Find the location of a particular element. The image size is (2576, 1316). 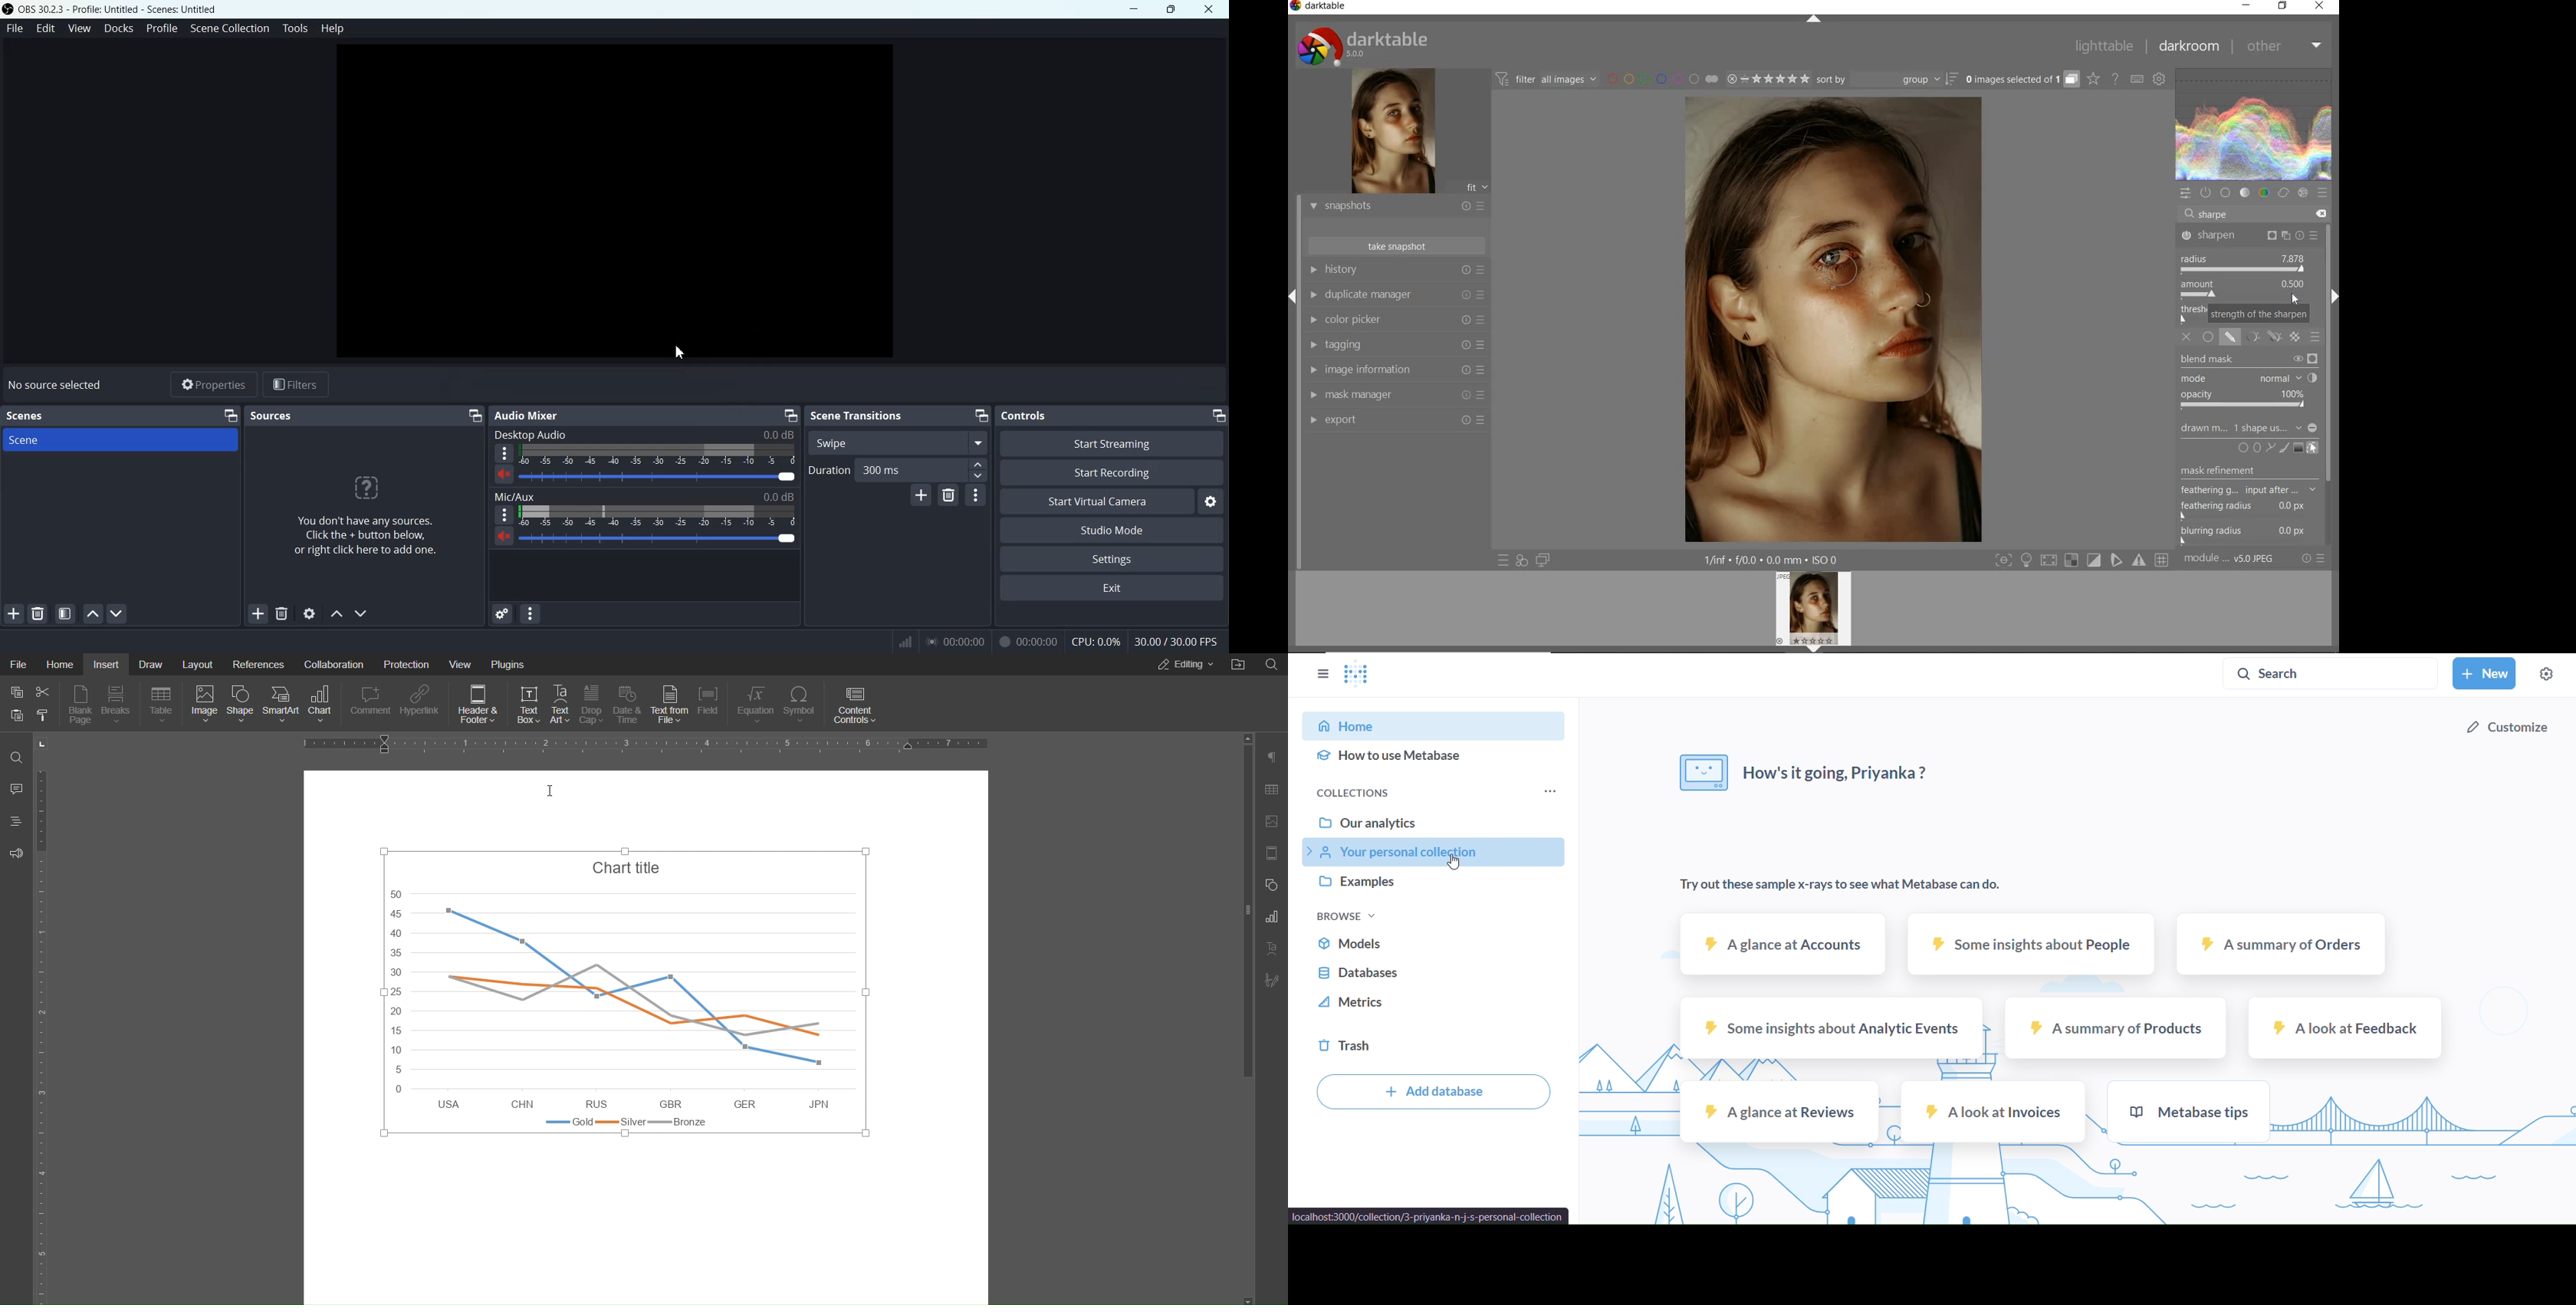

Controls is located at coordinates (1025, 416).